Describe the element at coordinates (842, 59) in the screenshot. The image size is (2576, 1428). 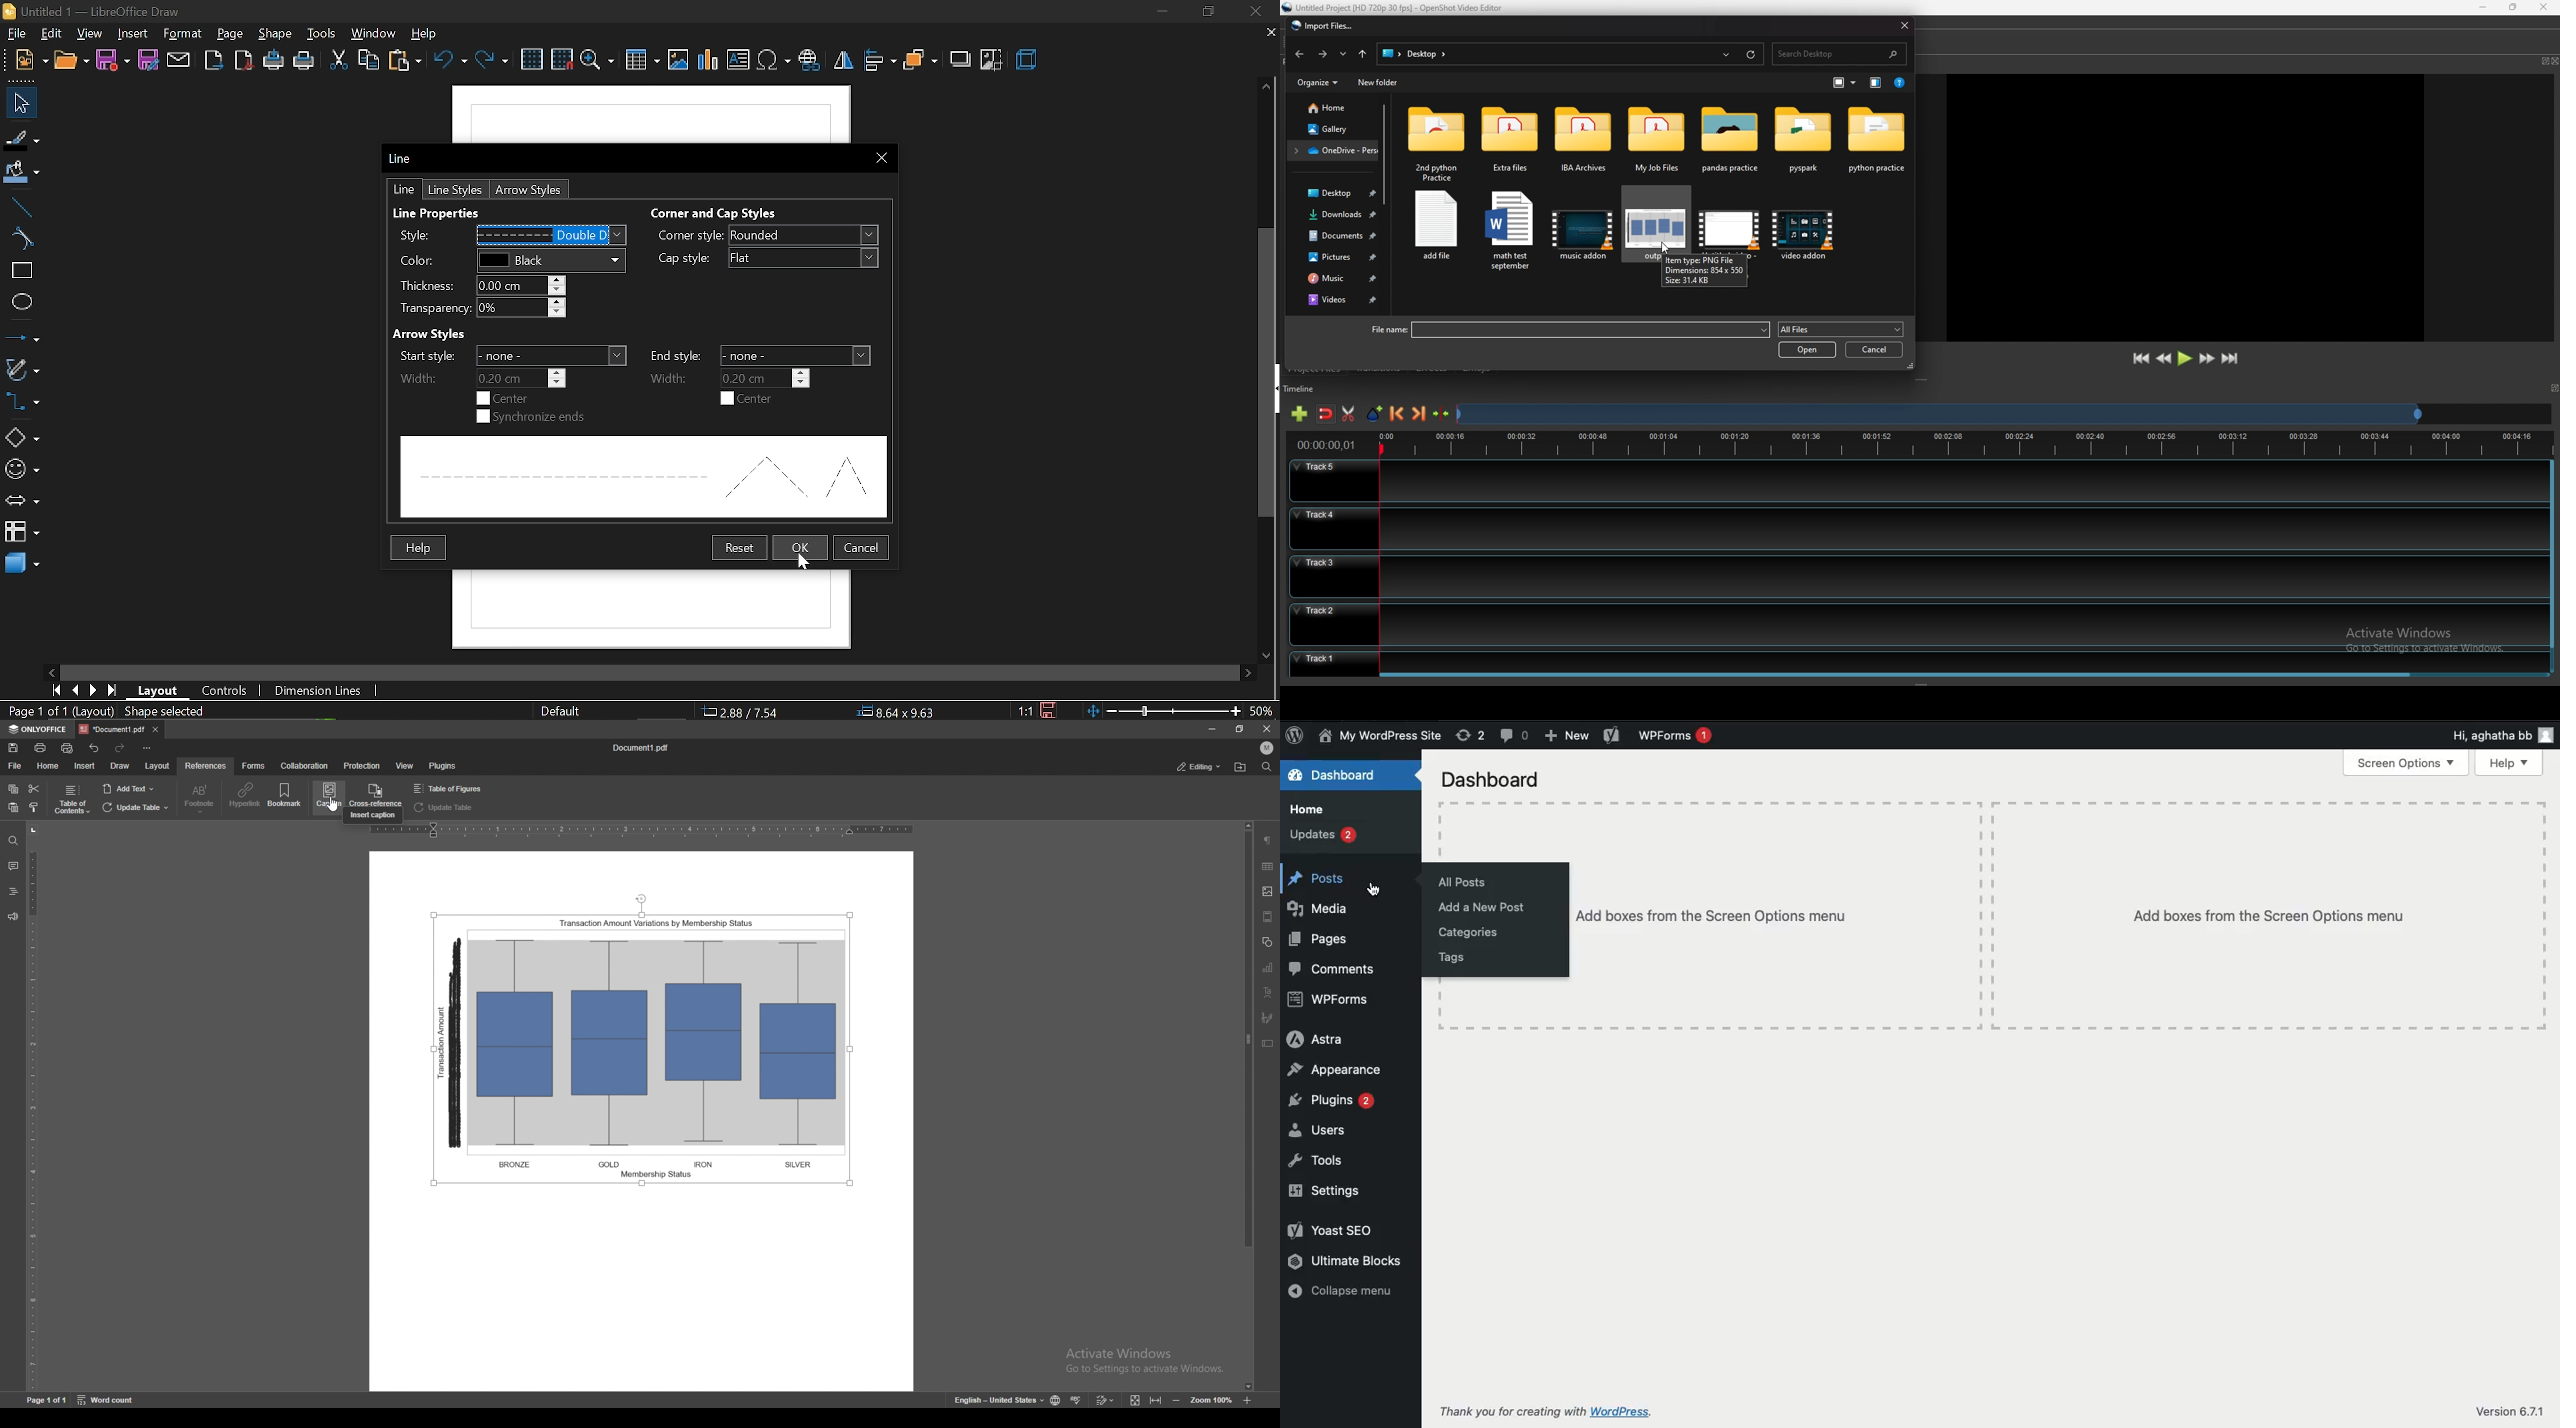
I see `flip` at that location.